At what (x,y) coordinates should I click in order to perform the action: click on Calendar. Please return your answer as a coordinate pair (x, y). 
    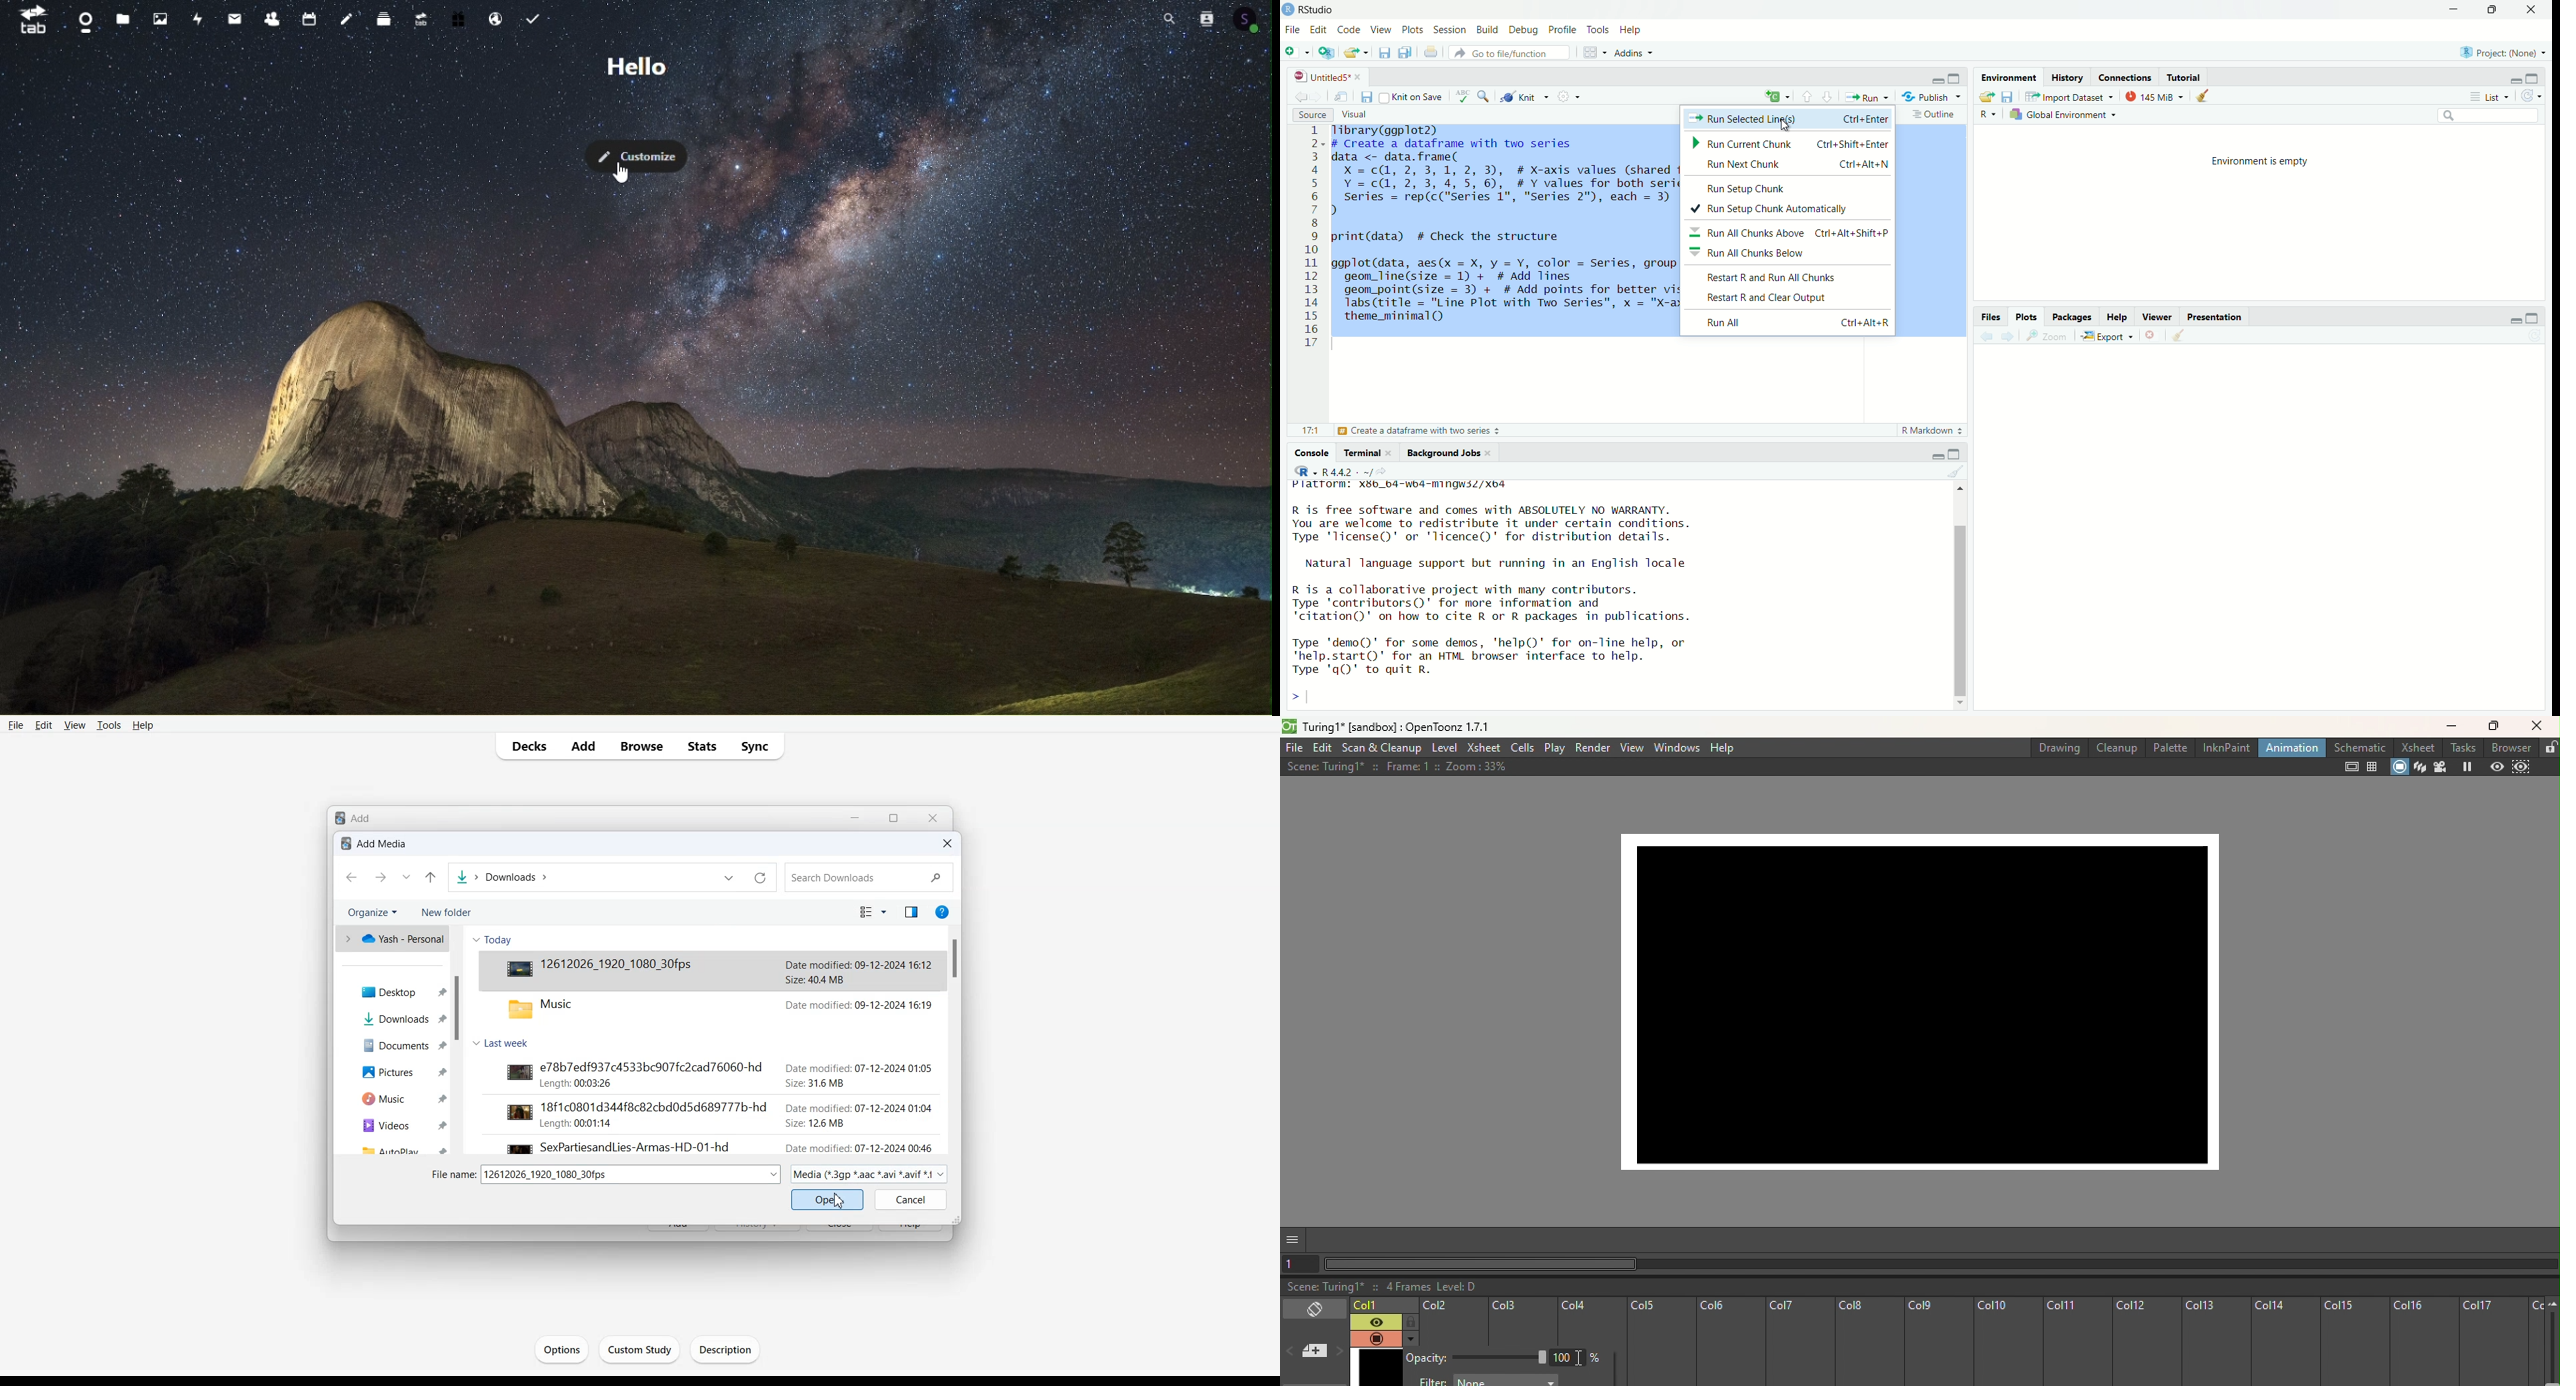
    Looking at the image, I should click on (313, 19).